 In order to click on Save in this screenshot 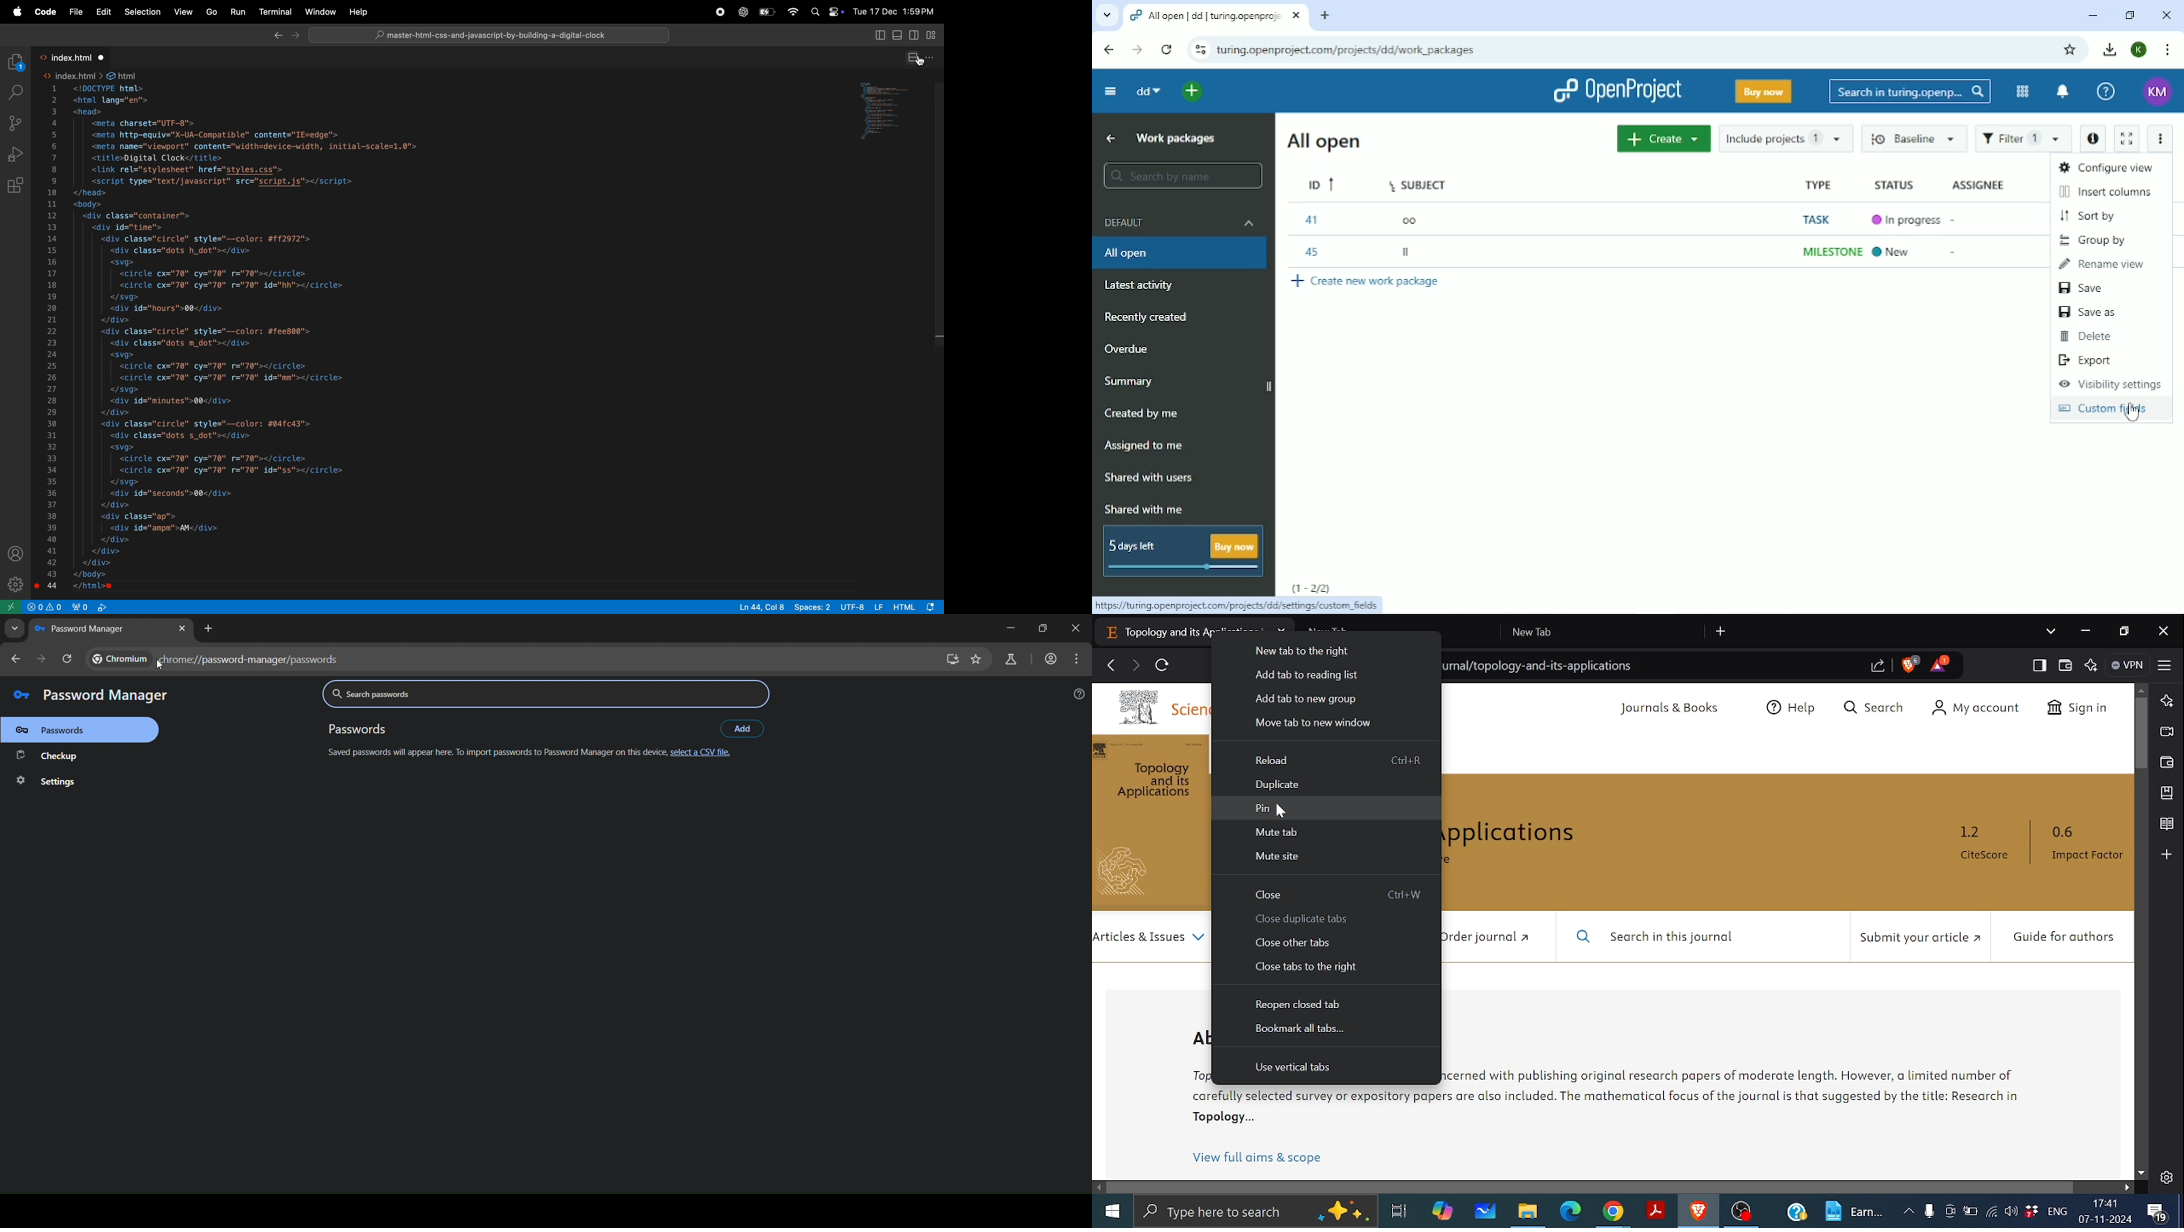, I will do `click(2085, 289)`.